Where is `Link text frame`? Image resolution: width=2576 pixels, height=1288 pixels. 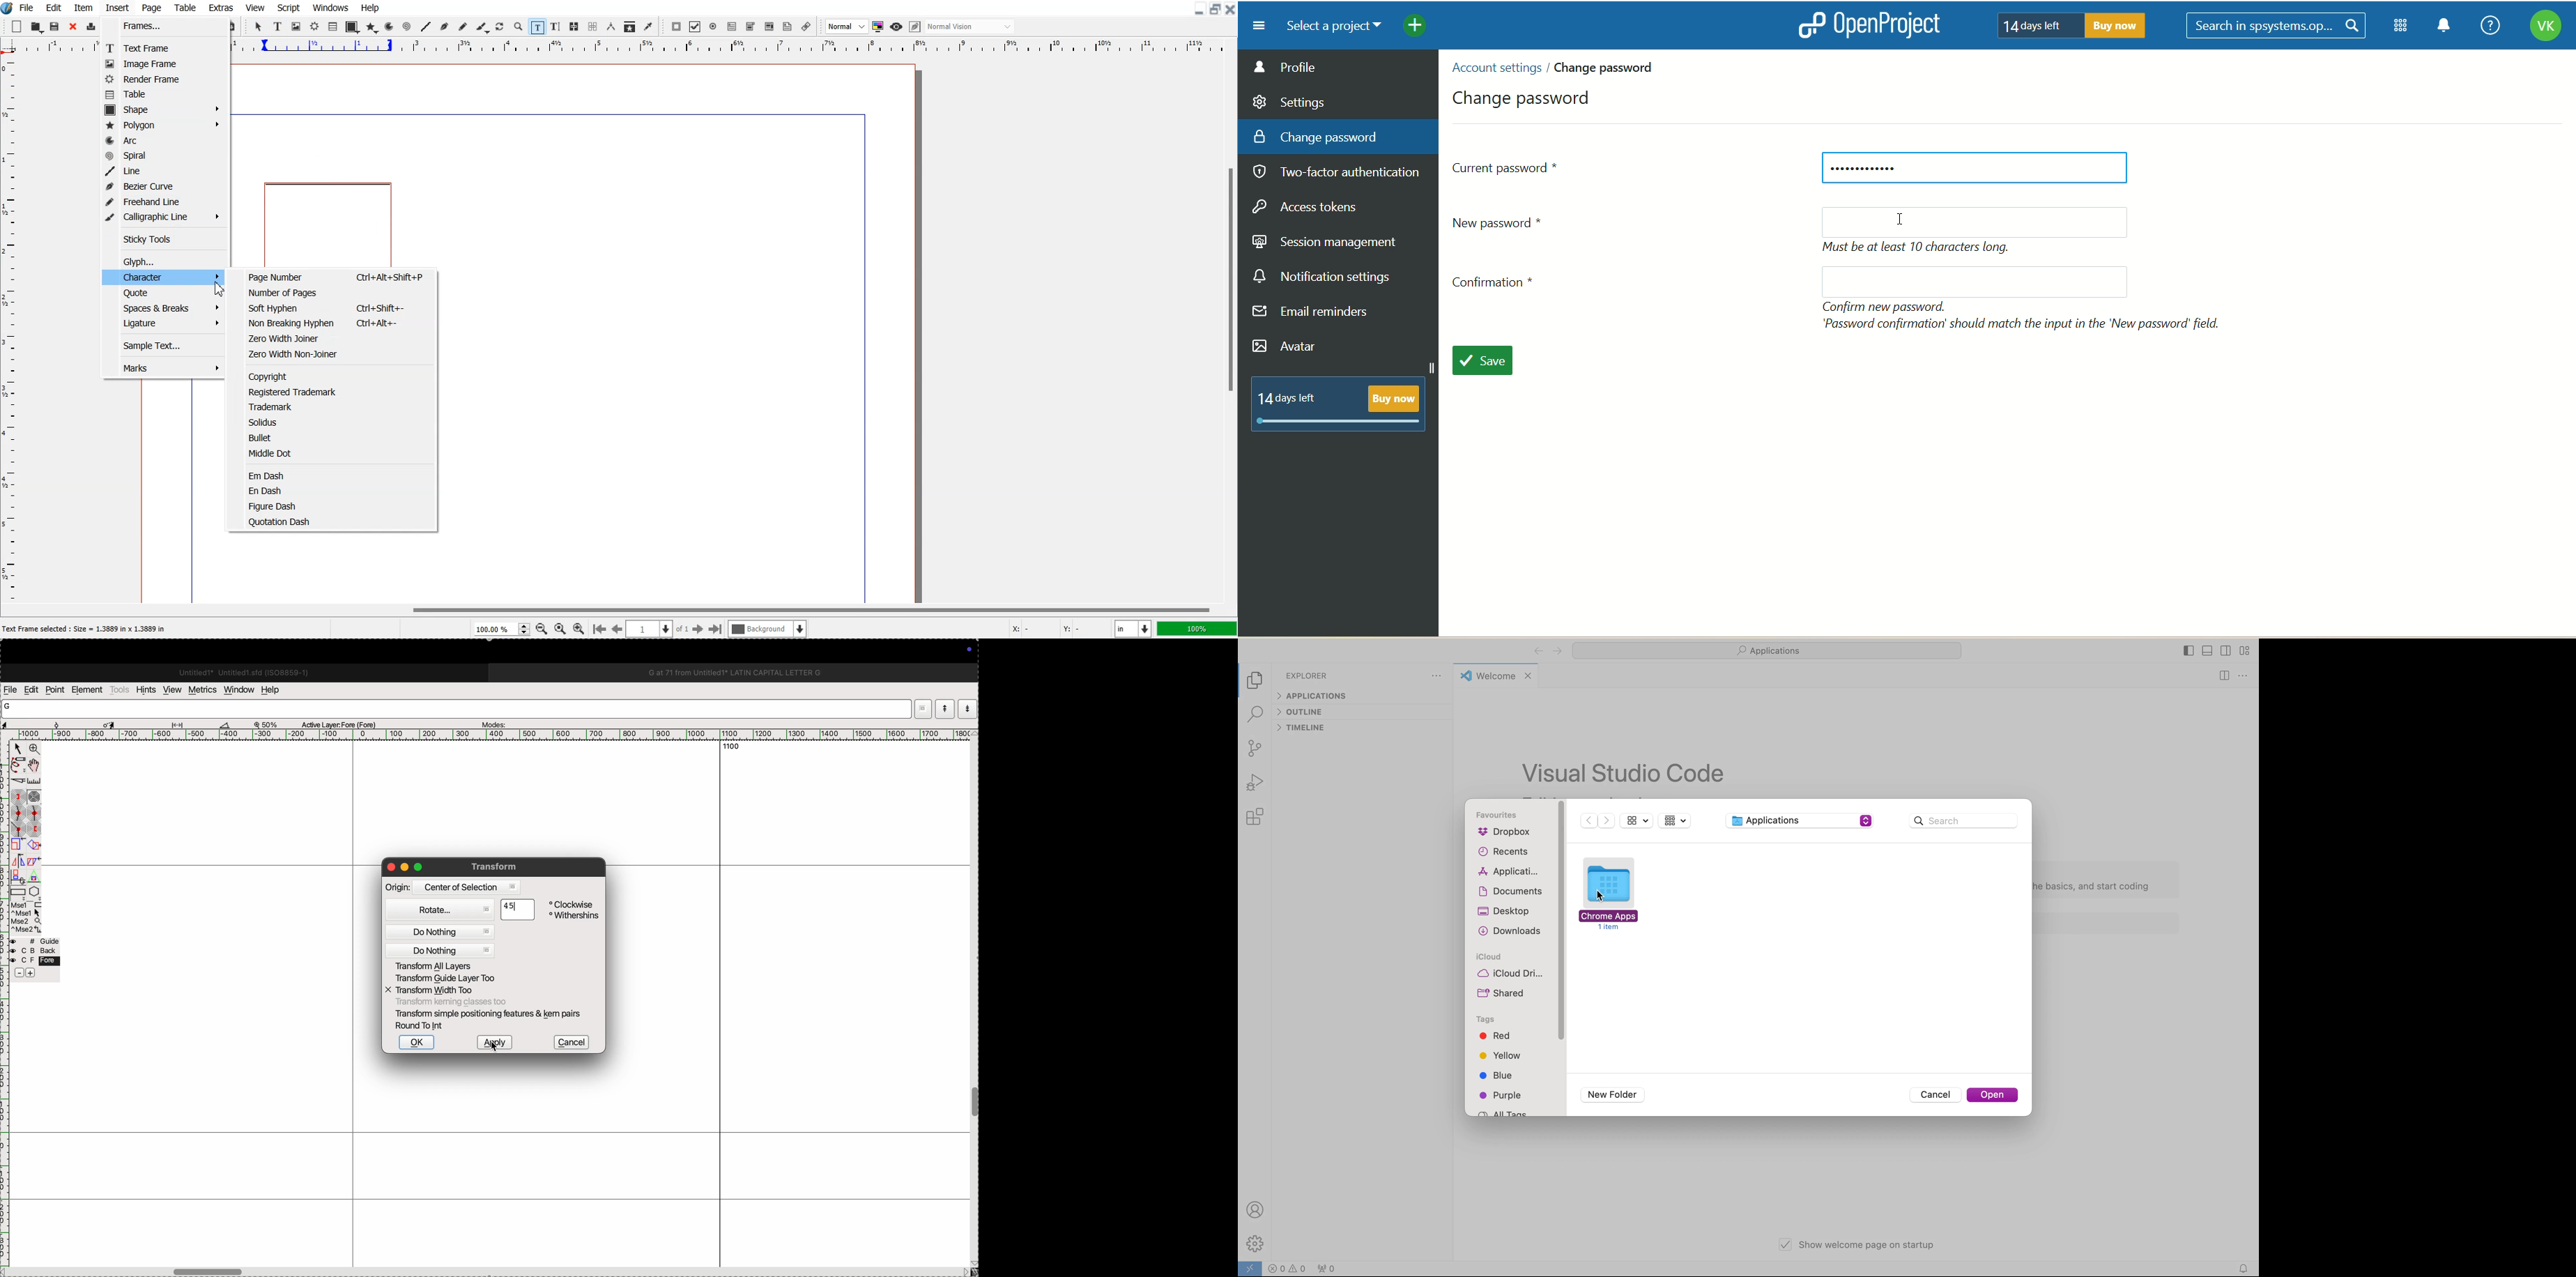
Link text frame is located at coordinates (575, 27).